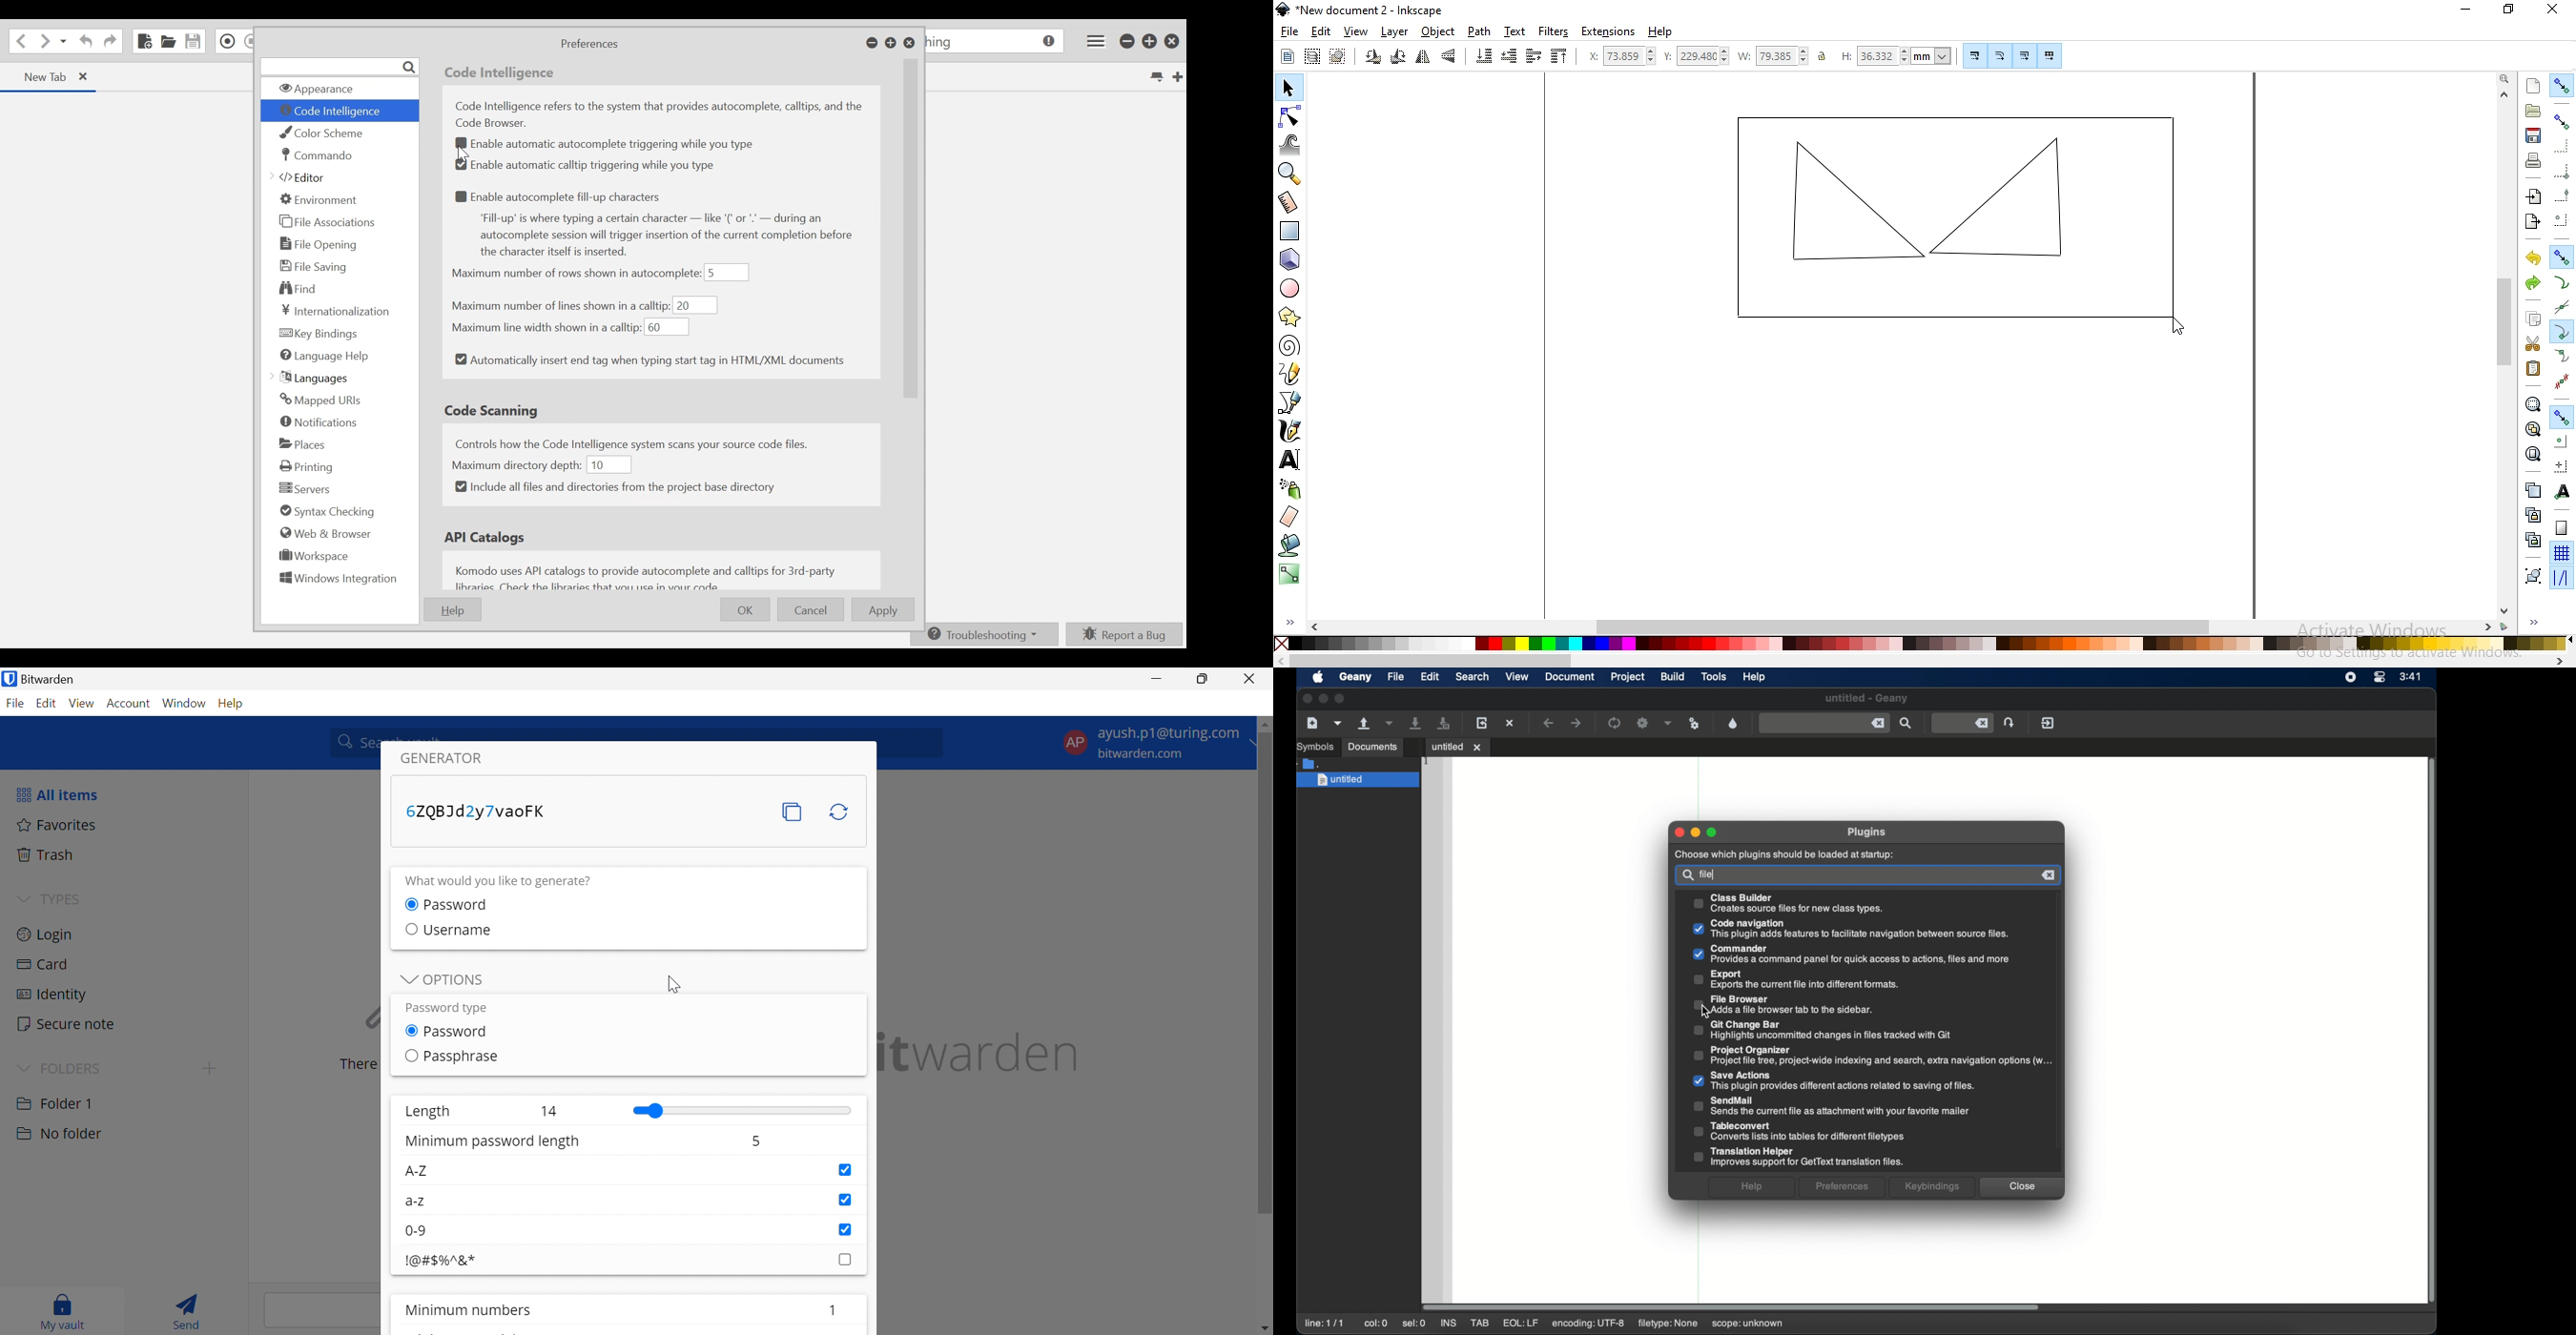 The width and height of the screenshot is (2576, 1344). Describe the element at coordinates (2533, 404) in the screenshot. I see `zoom to fit selection in window` at that location.